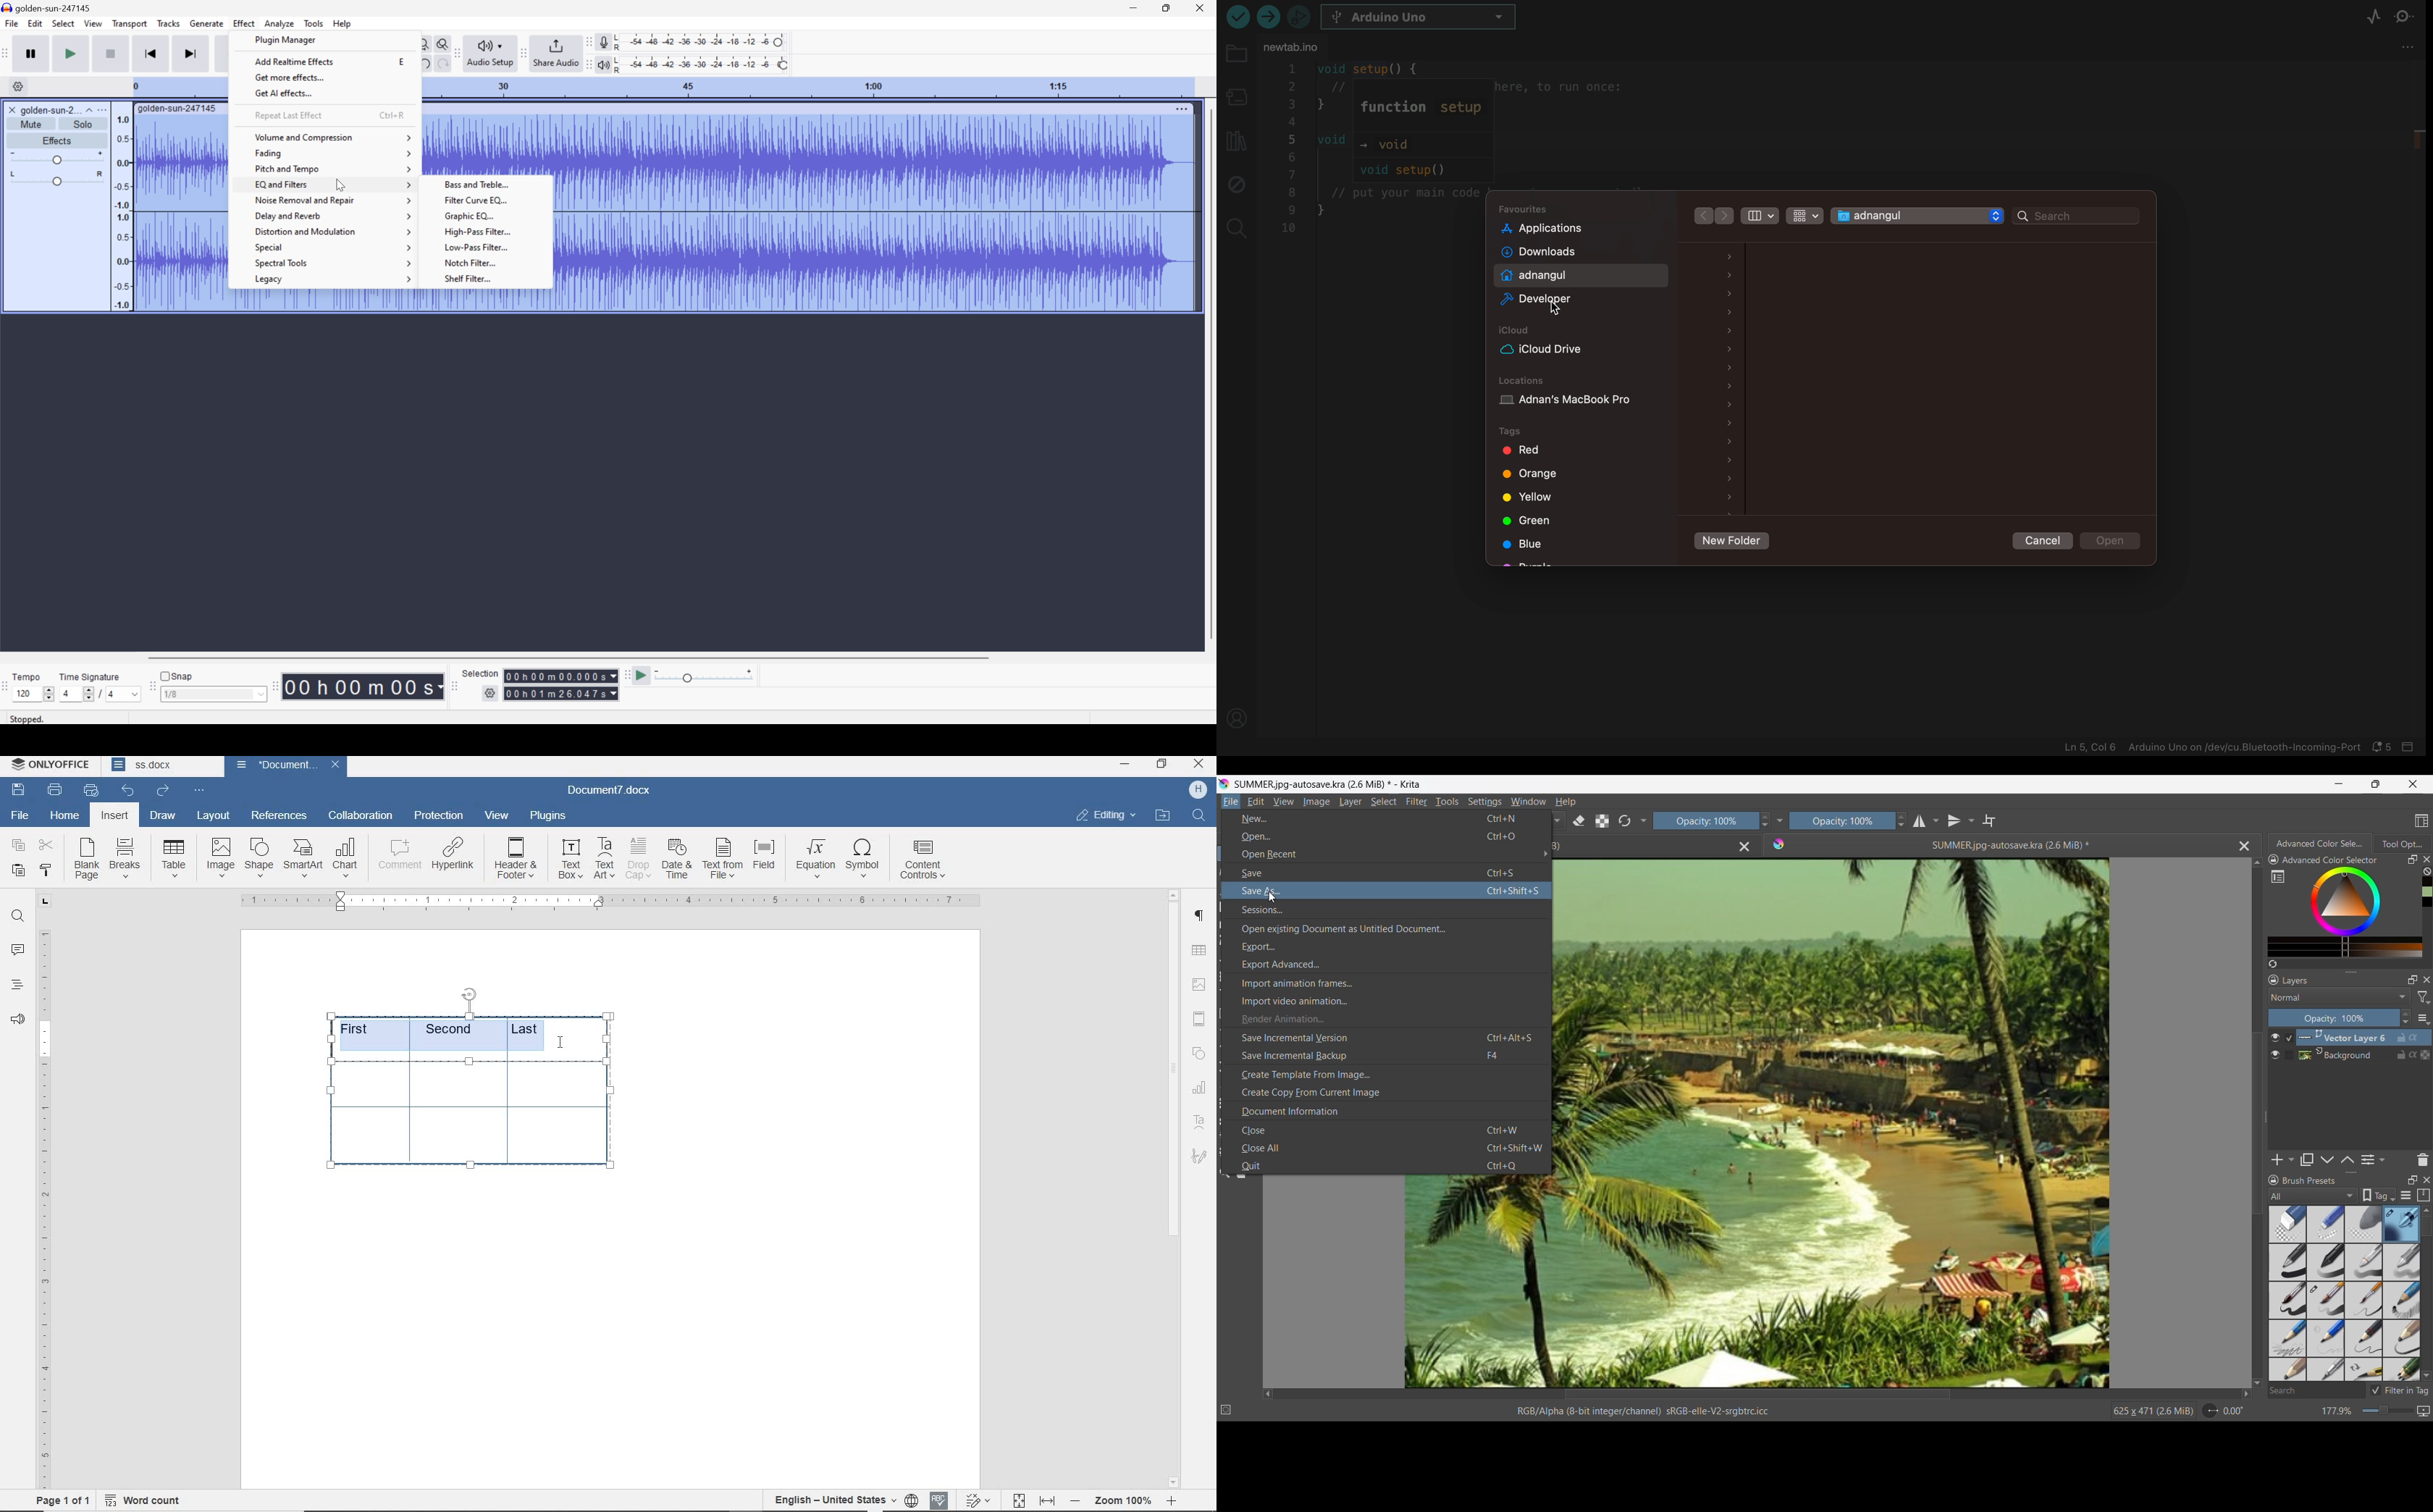 This screenshot has height=1512, width=2436. Describe the element at coordinates (94, 23) in the screenshot. I see `View` at that location.